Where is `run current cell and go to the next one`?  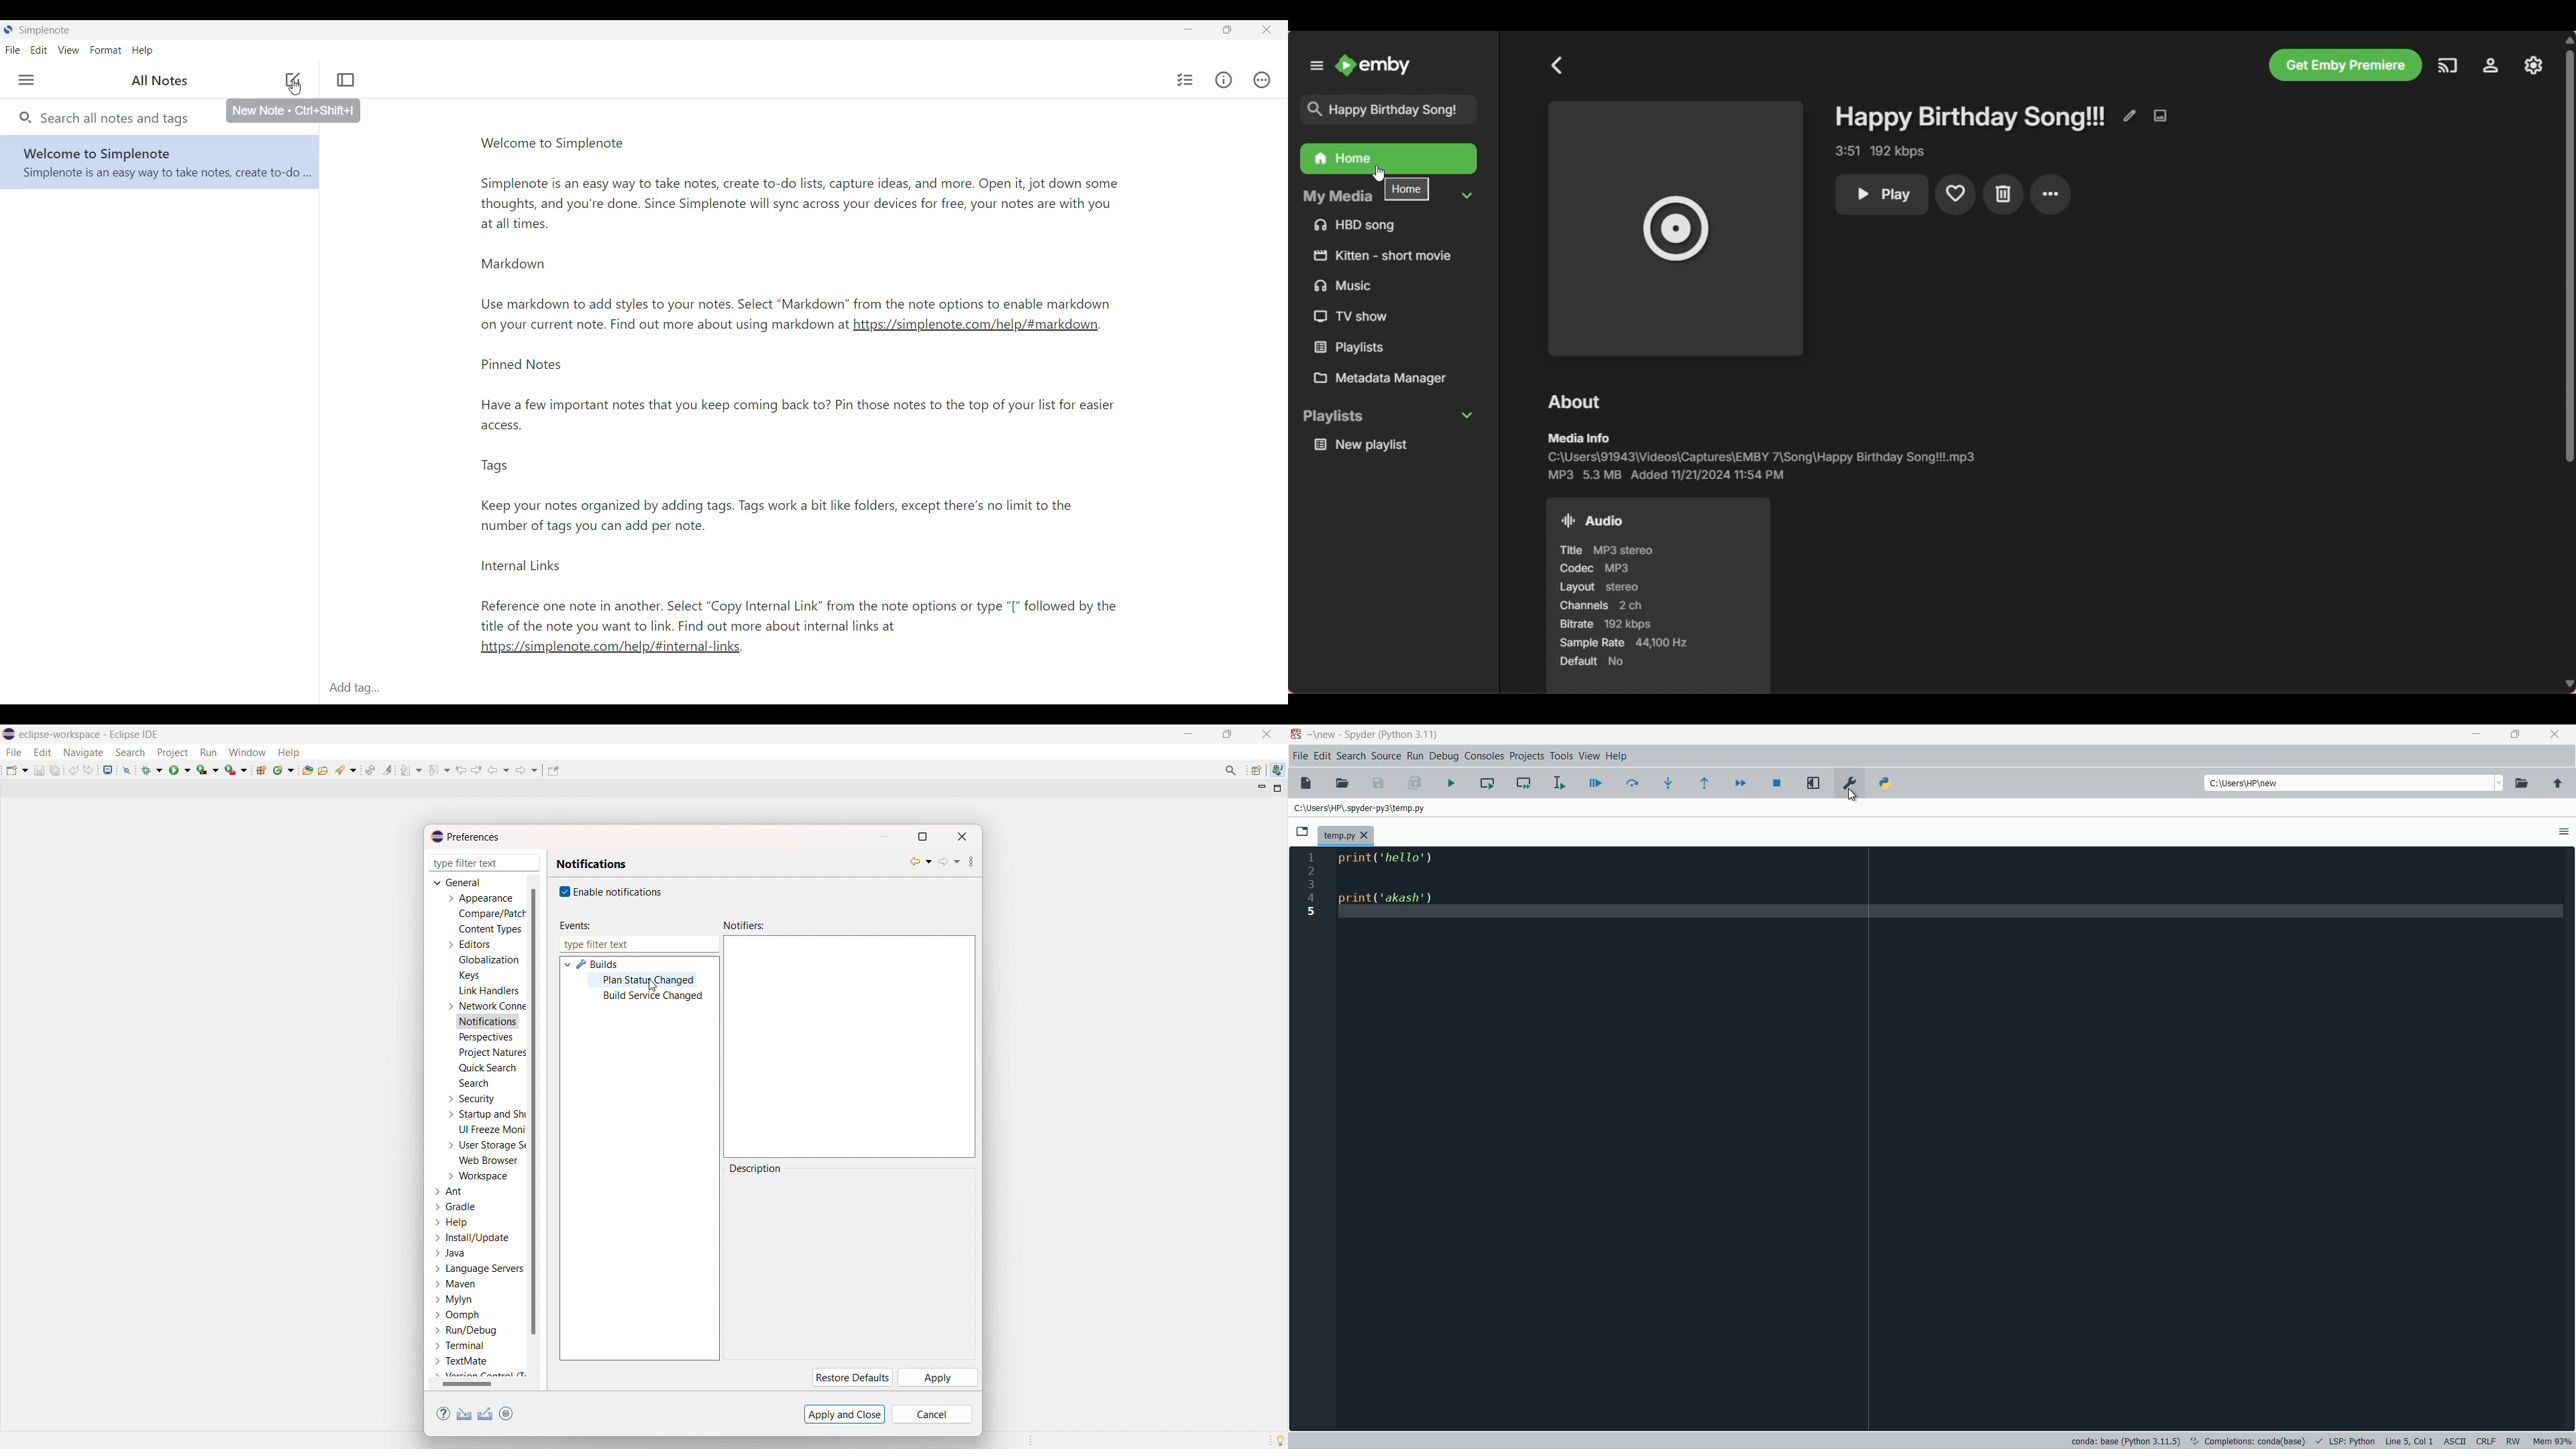
run current cell and go to the next one is located at coordinates (1522, 783).